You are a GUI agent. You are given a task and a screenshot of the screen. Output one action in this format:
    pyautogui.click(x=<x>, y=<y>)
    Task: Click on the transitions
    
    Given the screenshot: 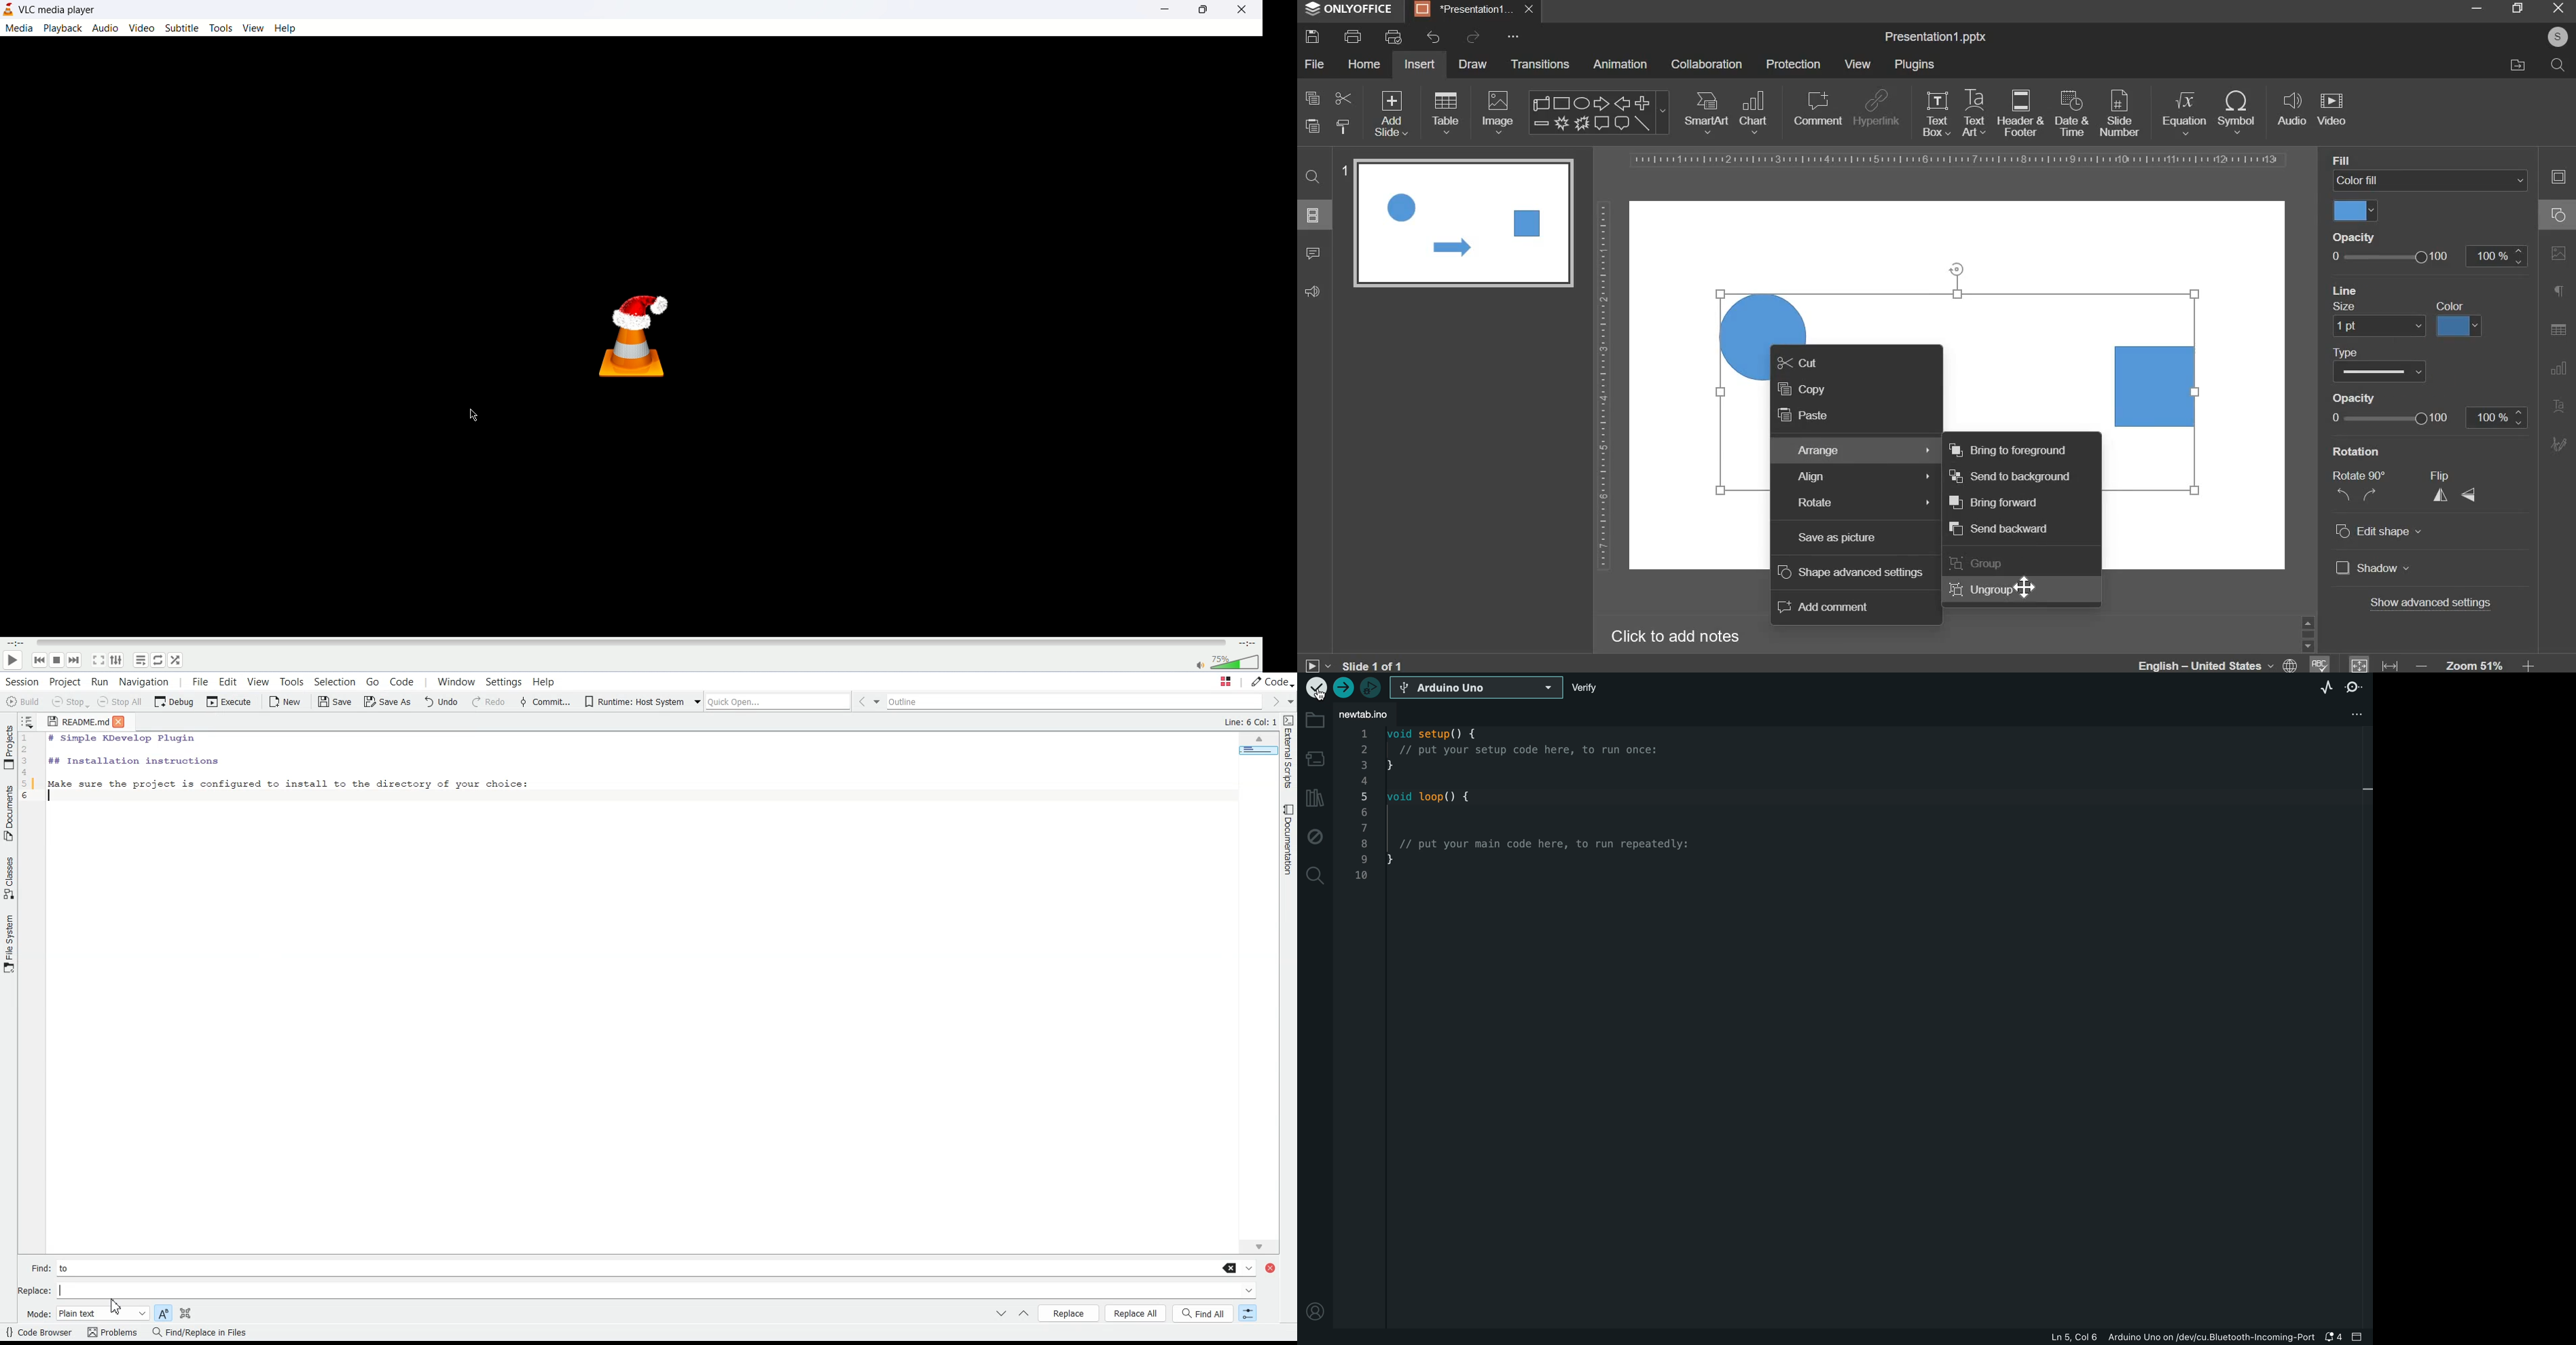 What is the action you would take?
    pyautogui.click(x=1541, y=64)
    